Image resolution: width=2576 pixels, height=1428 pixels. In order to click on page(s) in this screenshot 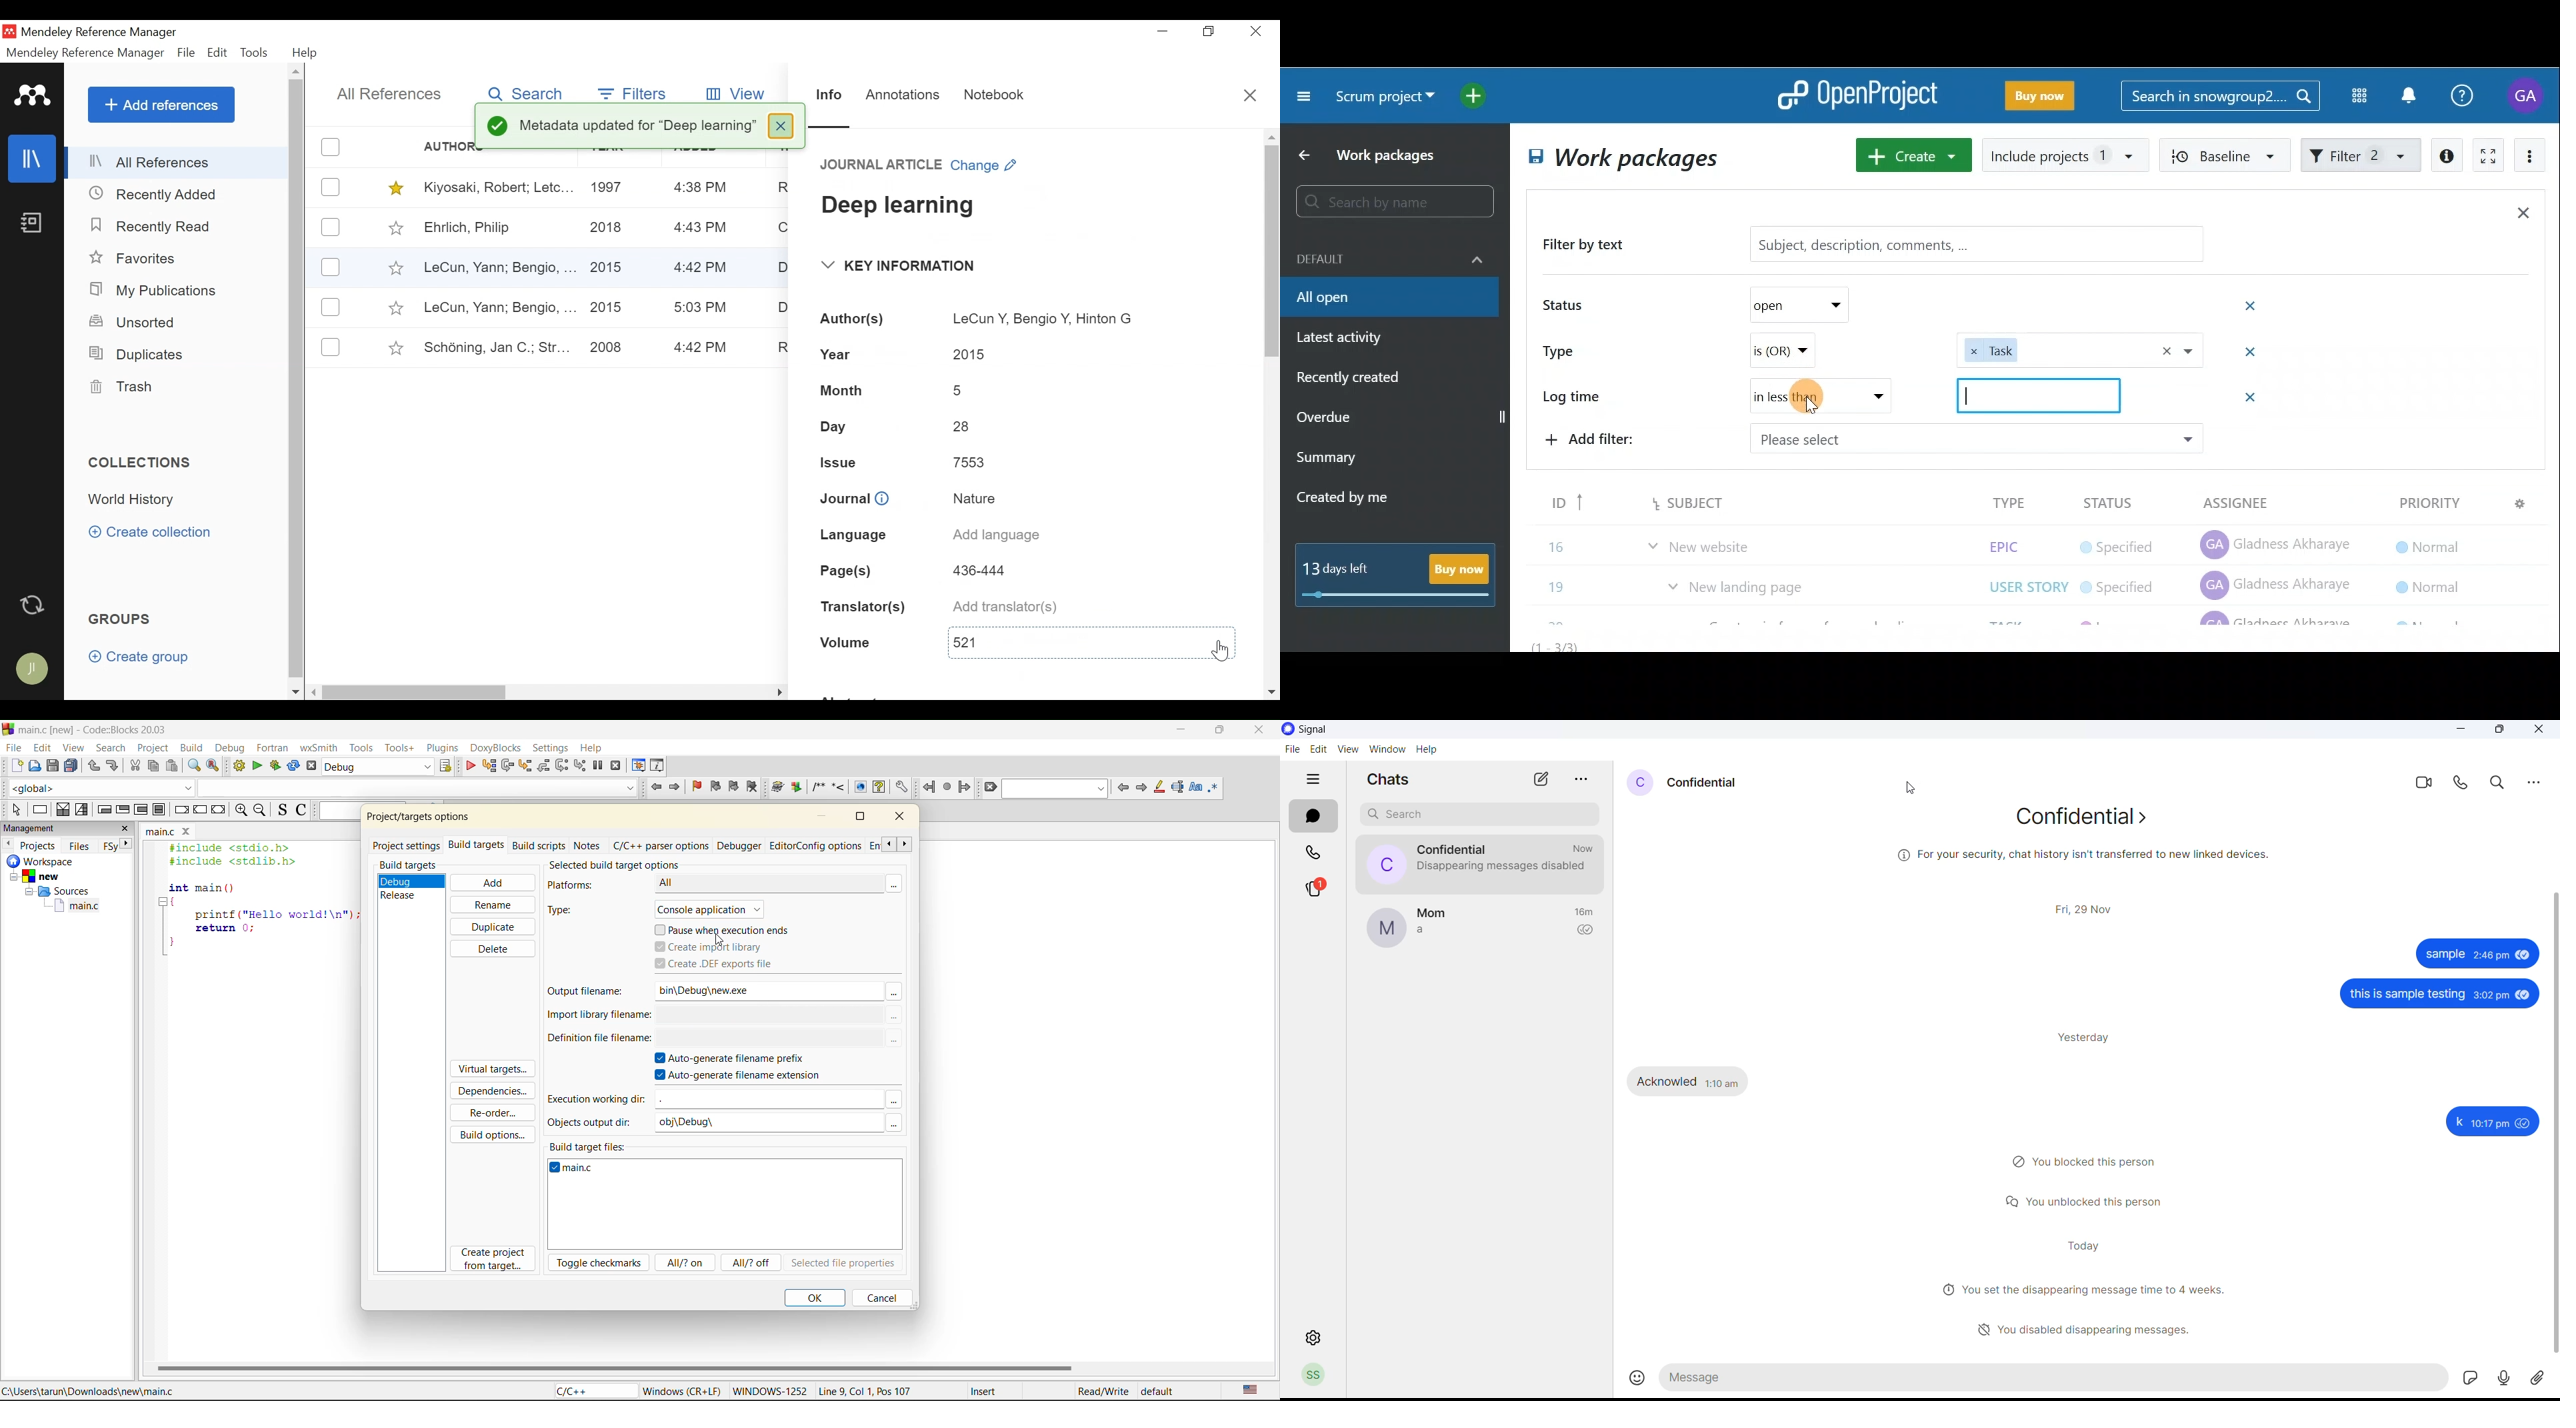, I will do `click(845, 571)`.